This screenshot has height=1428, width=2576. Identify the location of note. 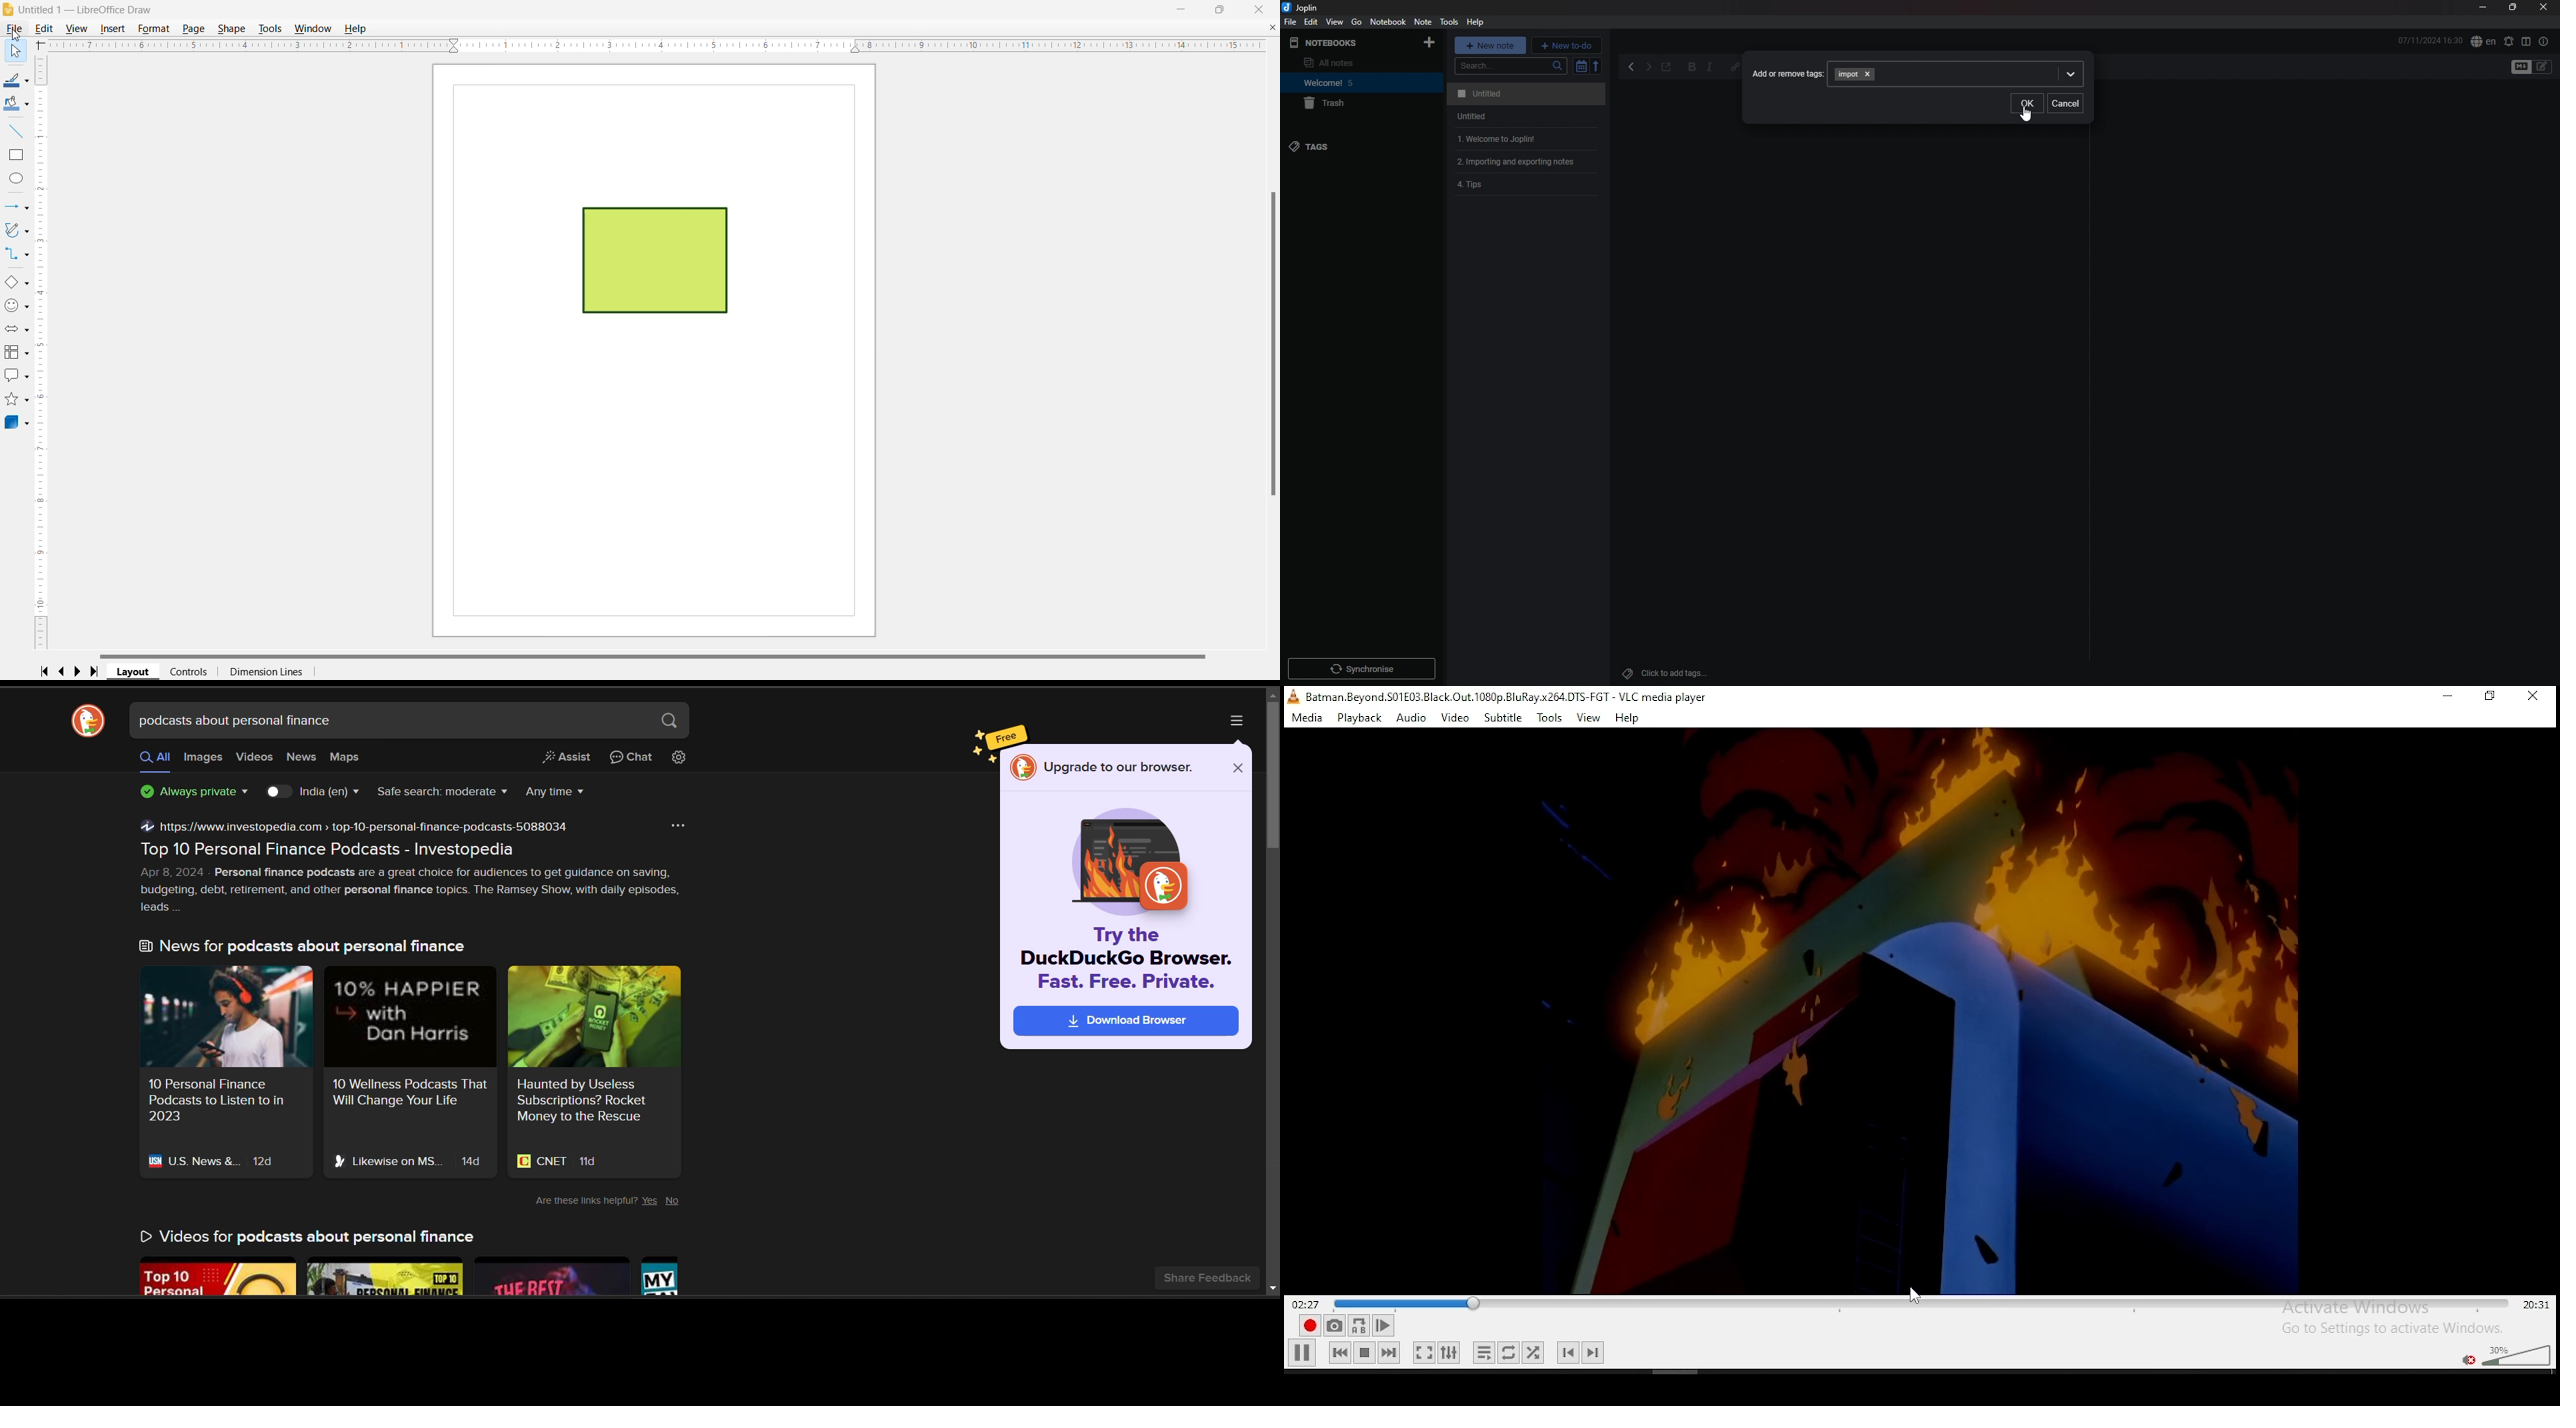
(1523, 117).